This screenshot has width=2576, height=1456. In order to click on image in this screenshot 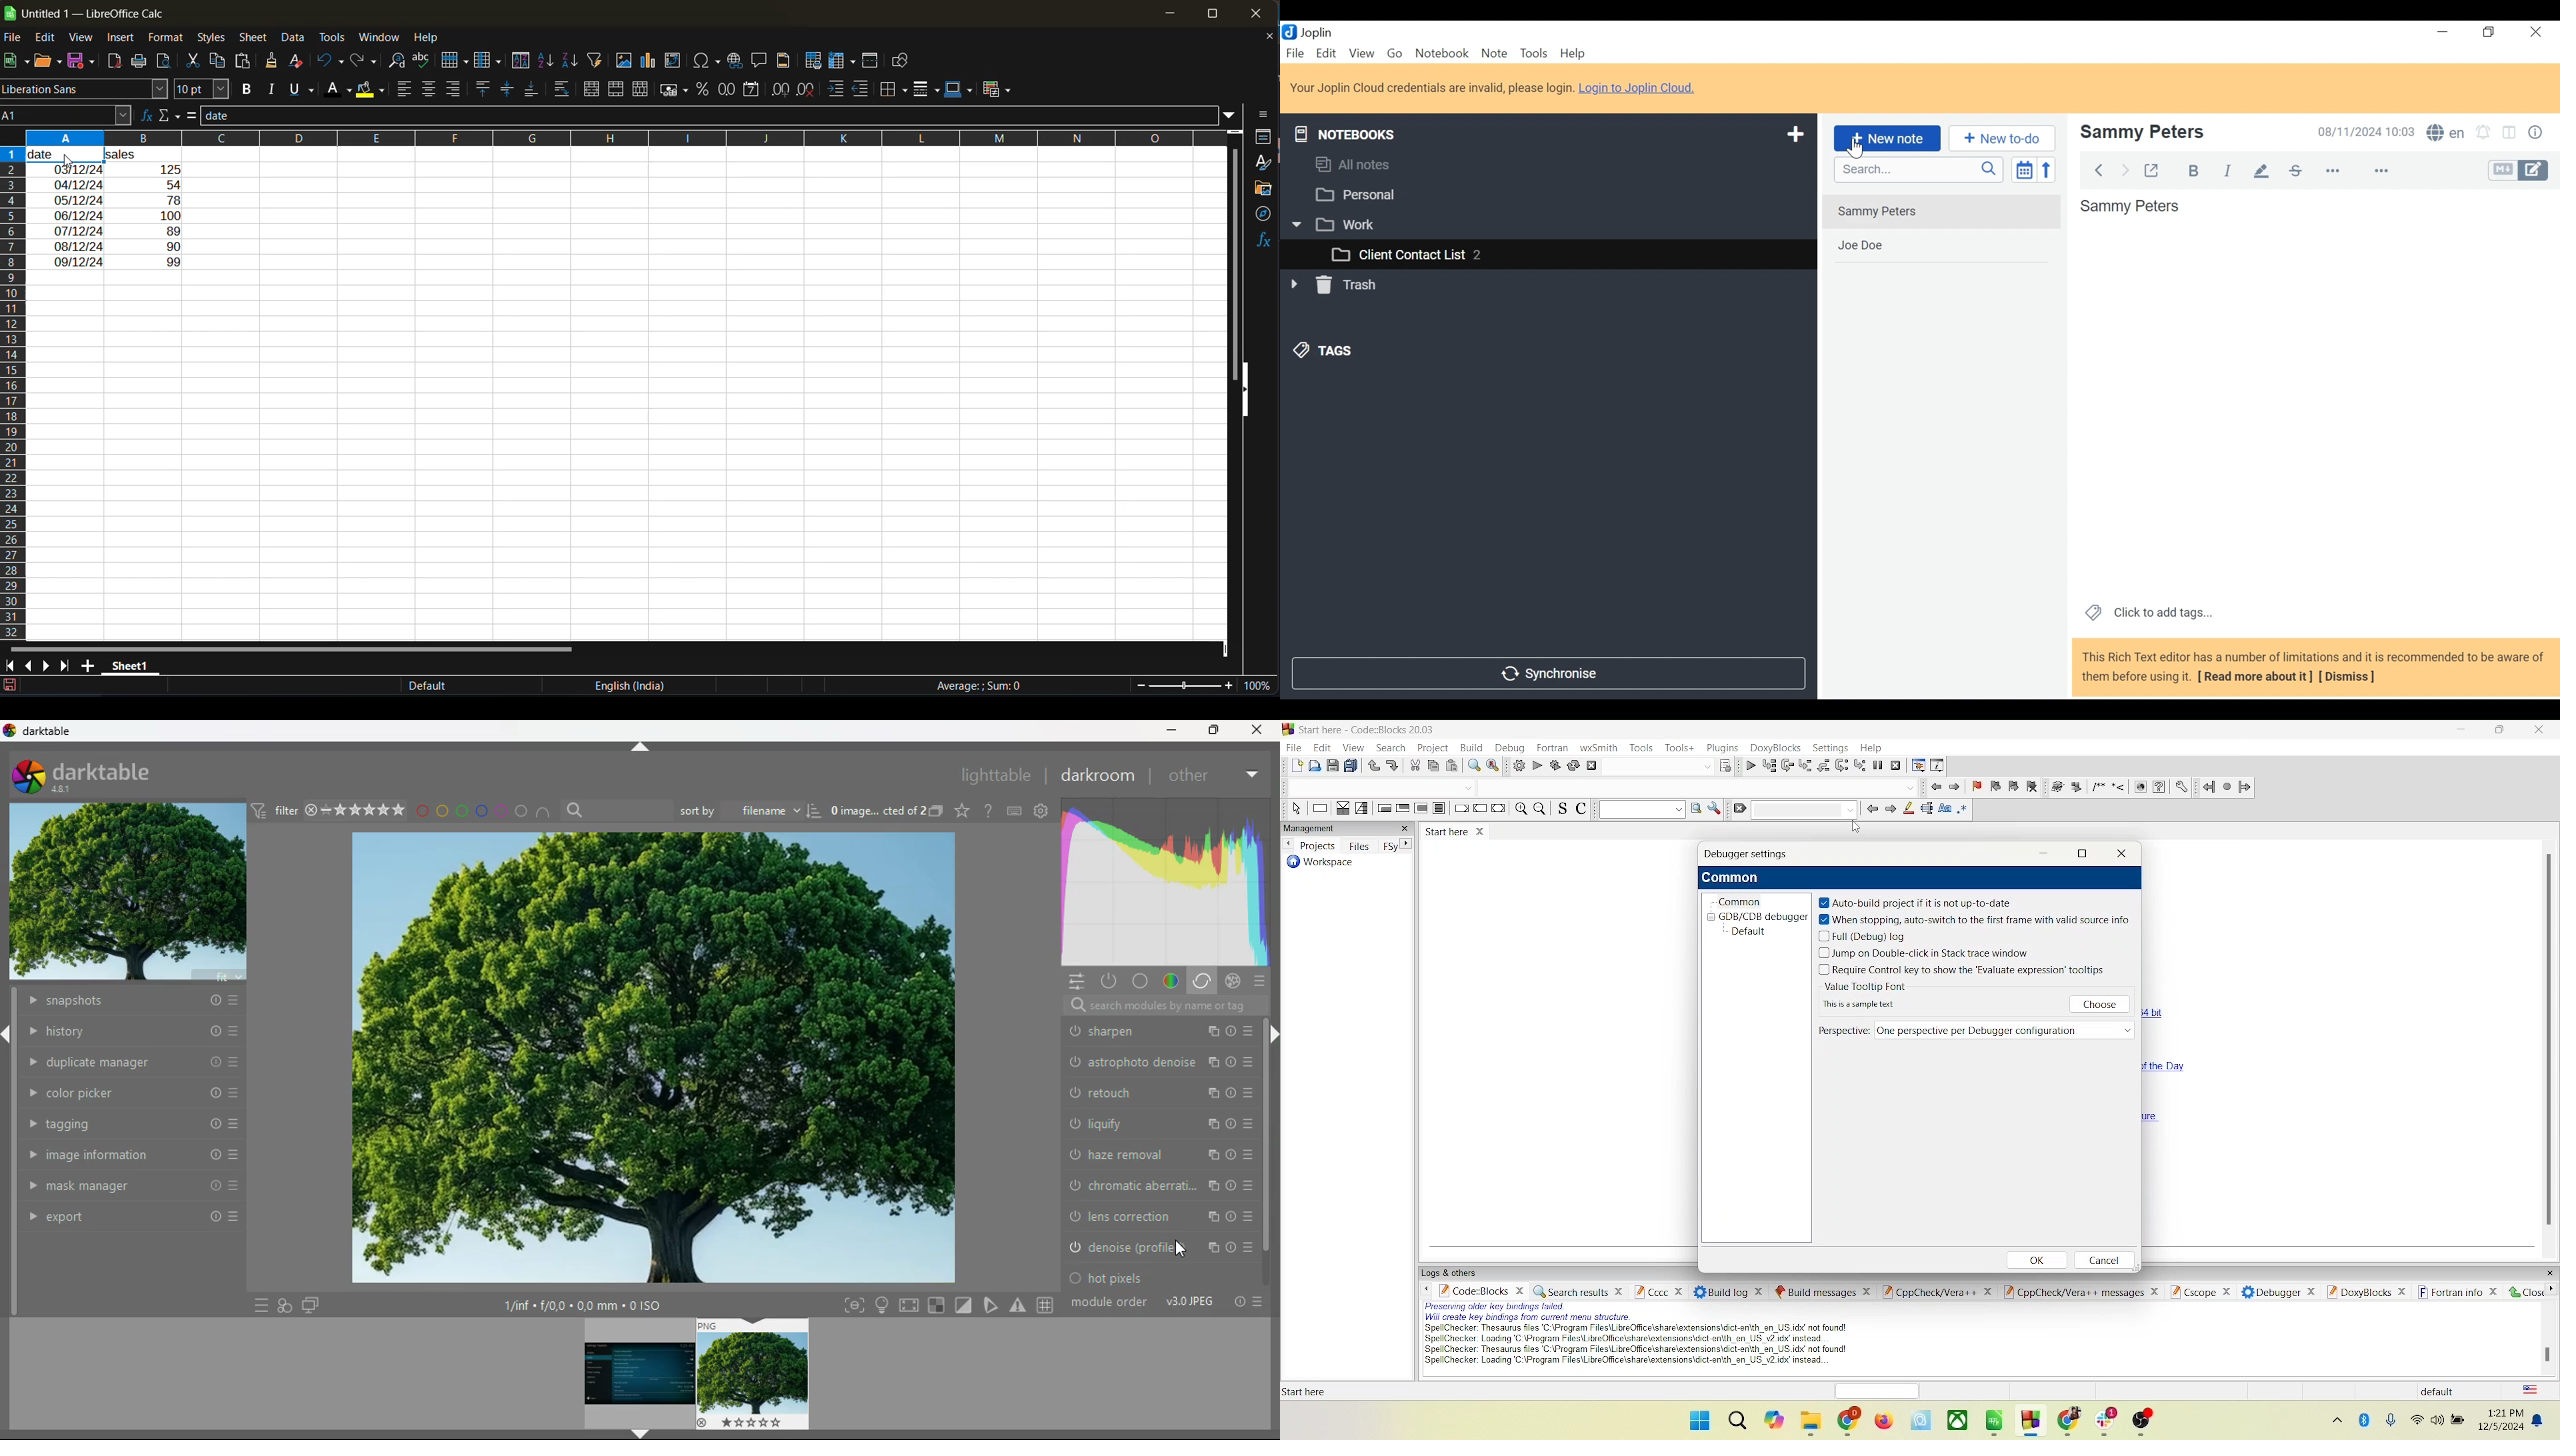, I will do `click(631, 1372)`.